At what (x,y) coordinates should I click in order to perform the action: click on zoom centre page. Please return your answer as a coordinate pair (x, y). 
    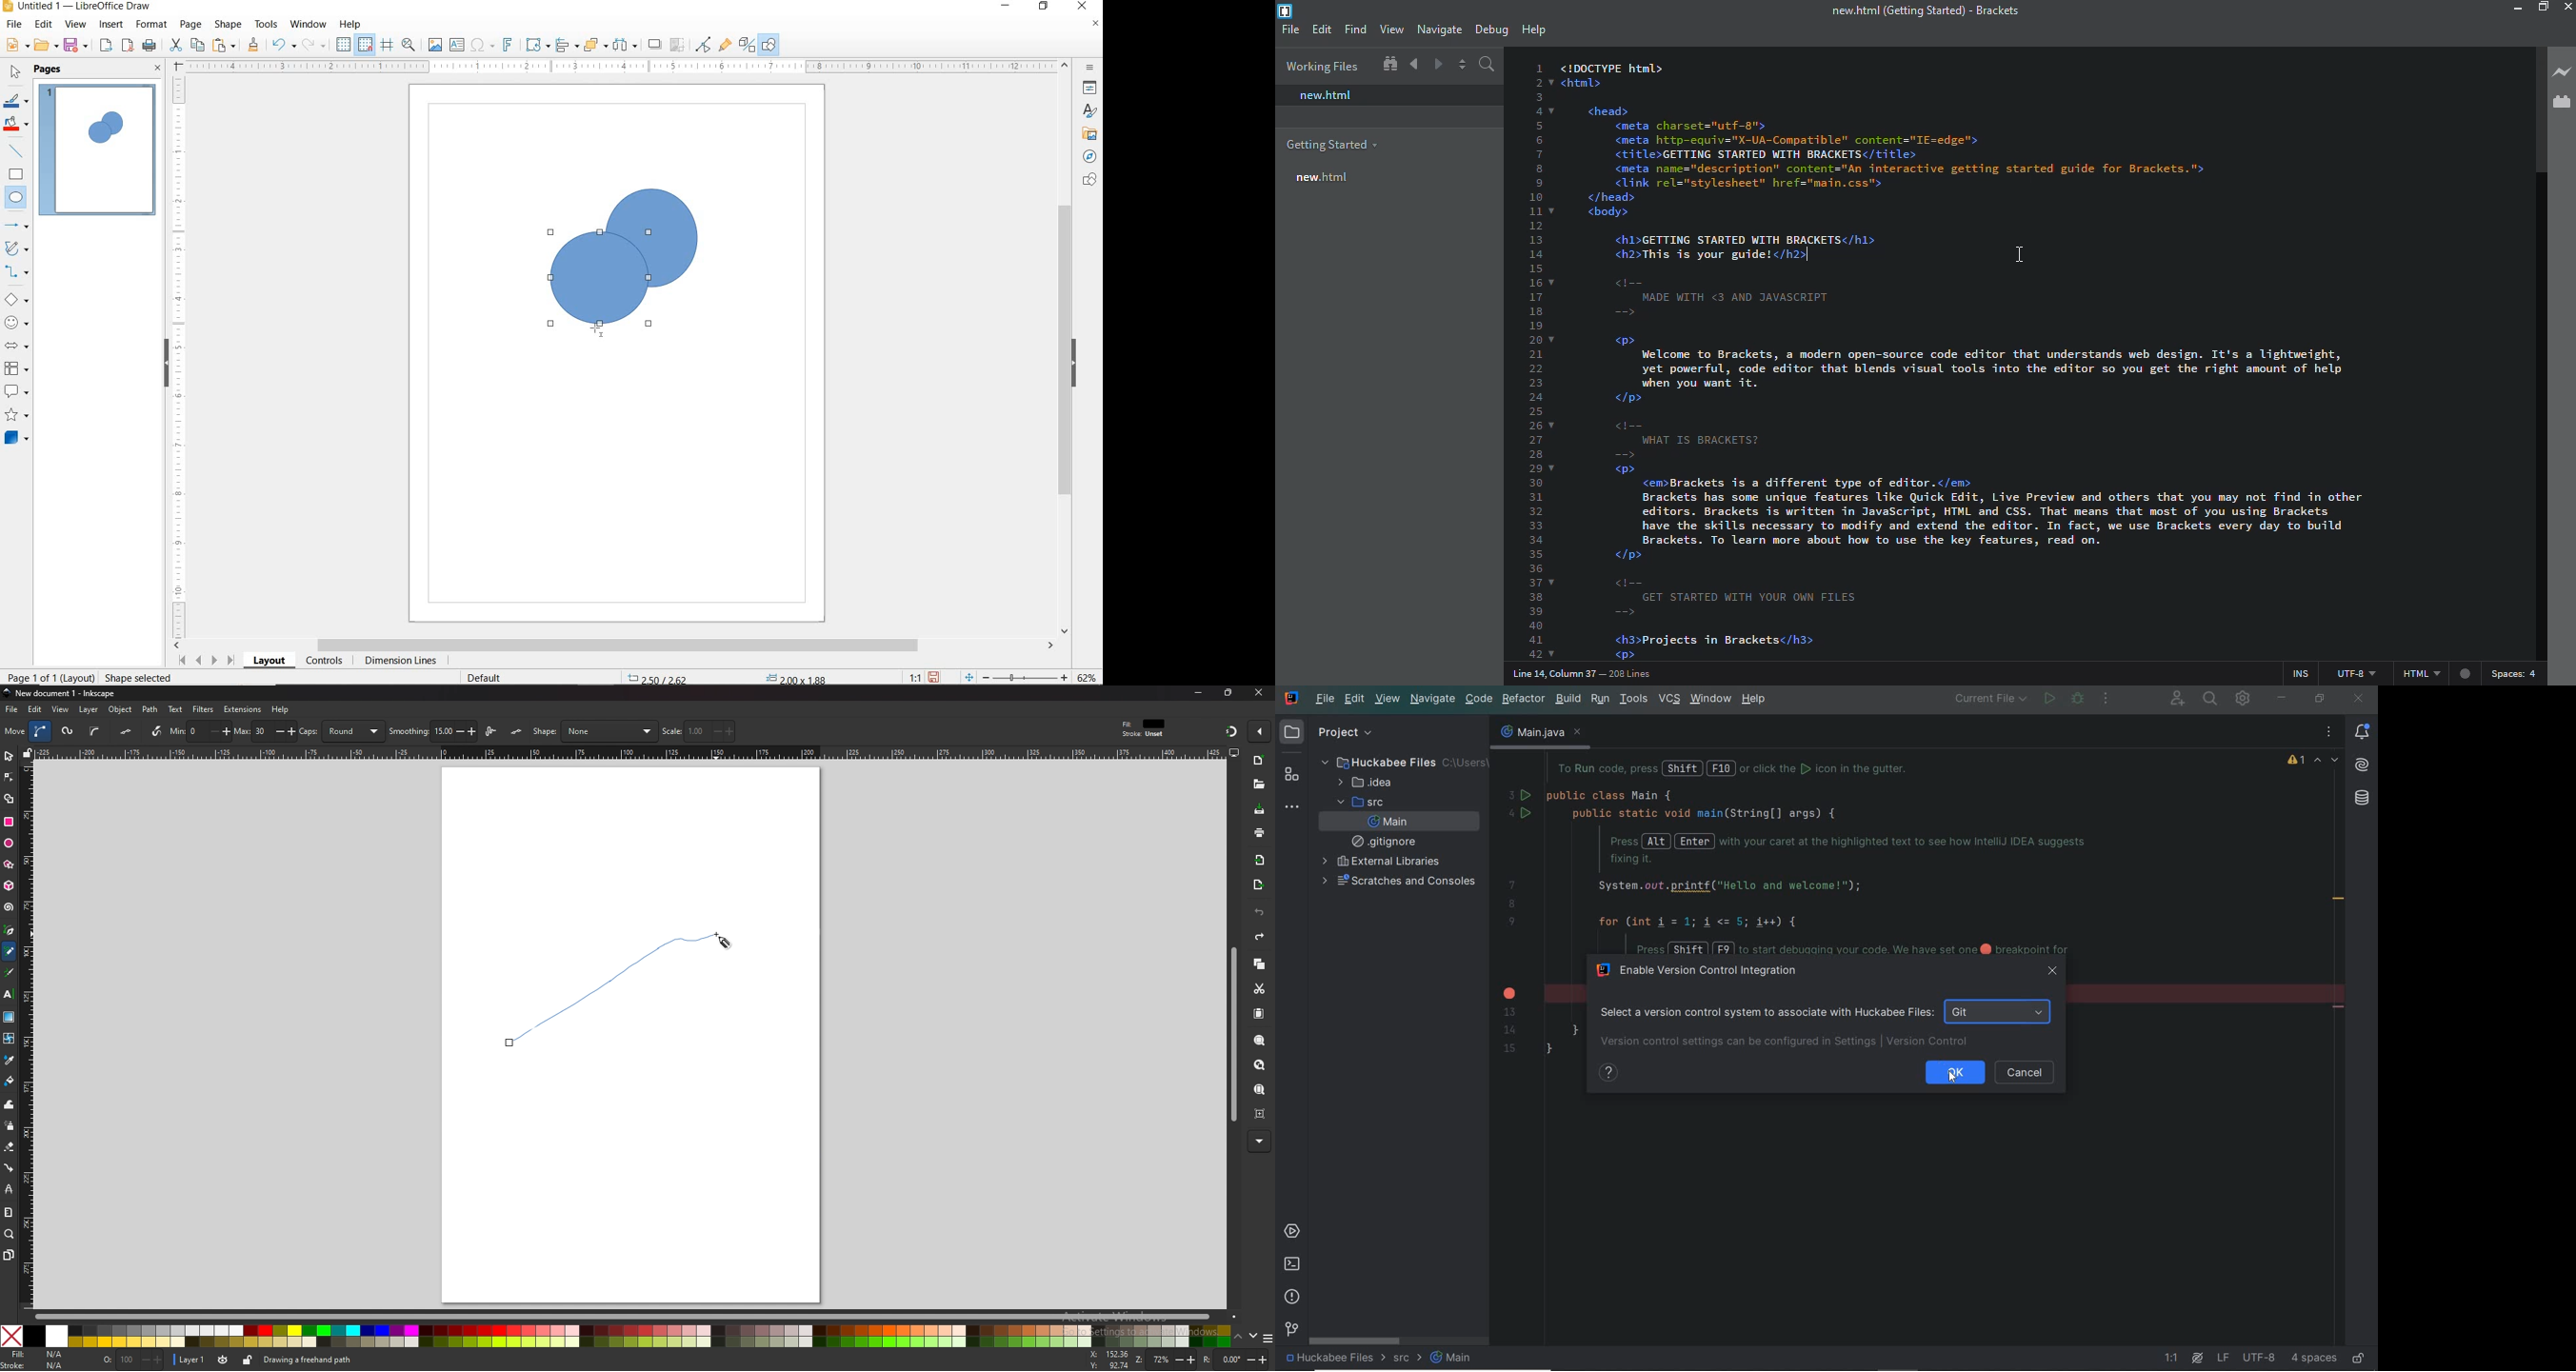
    Looking at the image, I should click on (1259, 1114).